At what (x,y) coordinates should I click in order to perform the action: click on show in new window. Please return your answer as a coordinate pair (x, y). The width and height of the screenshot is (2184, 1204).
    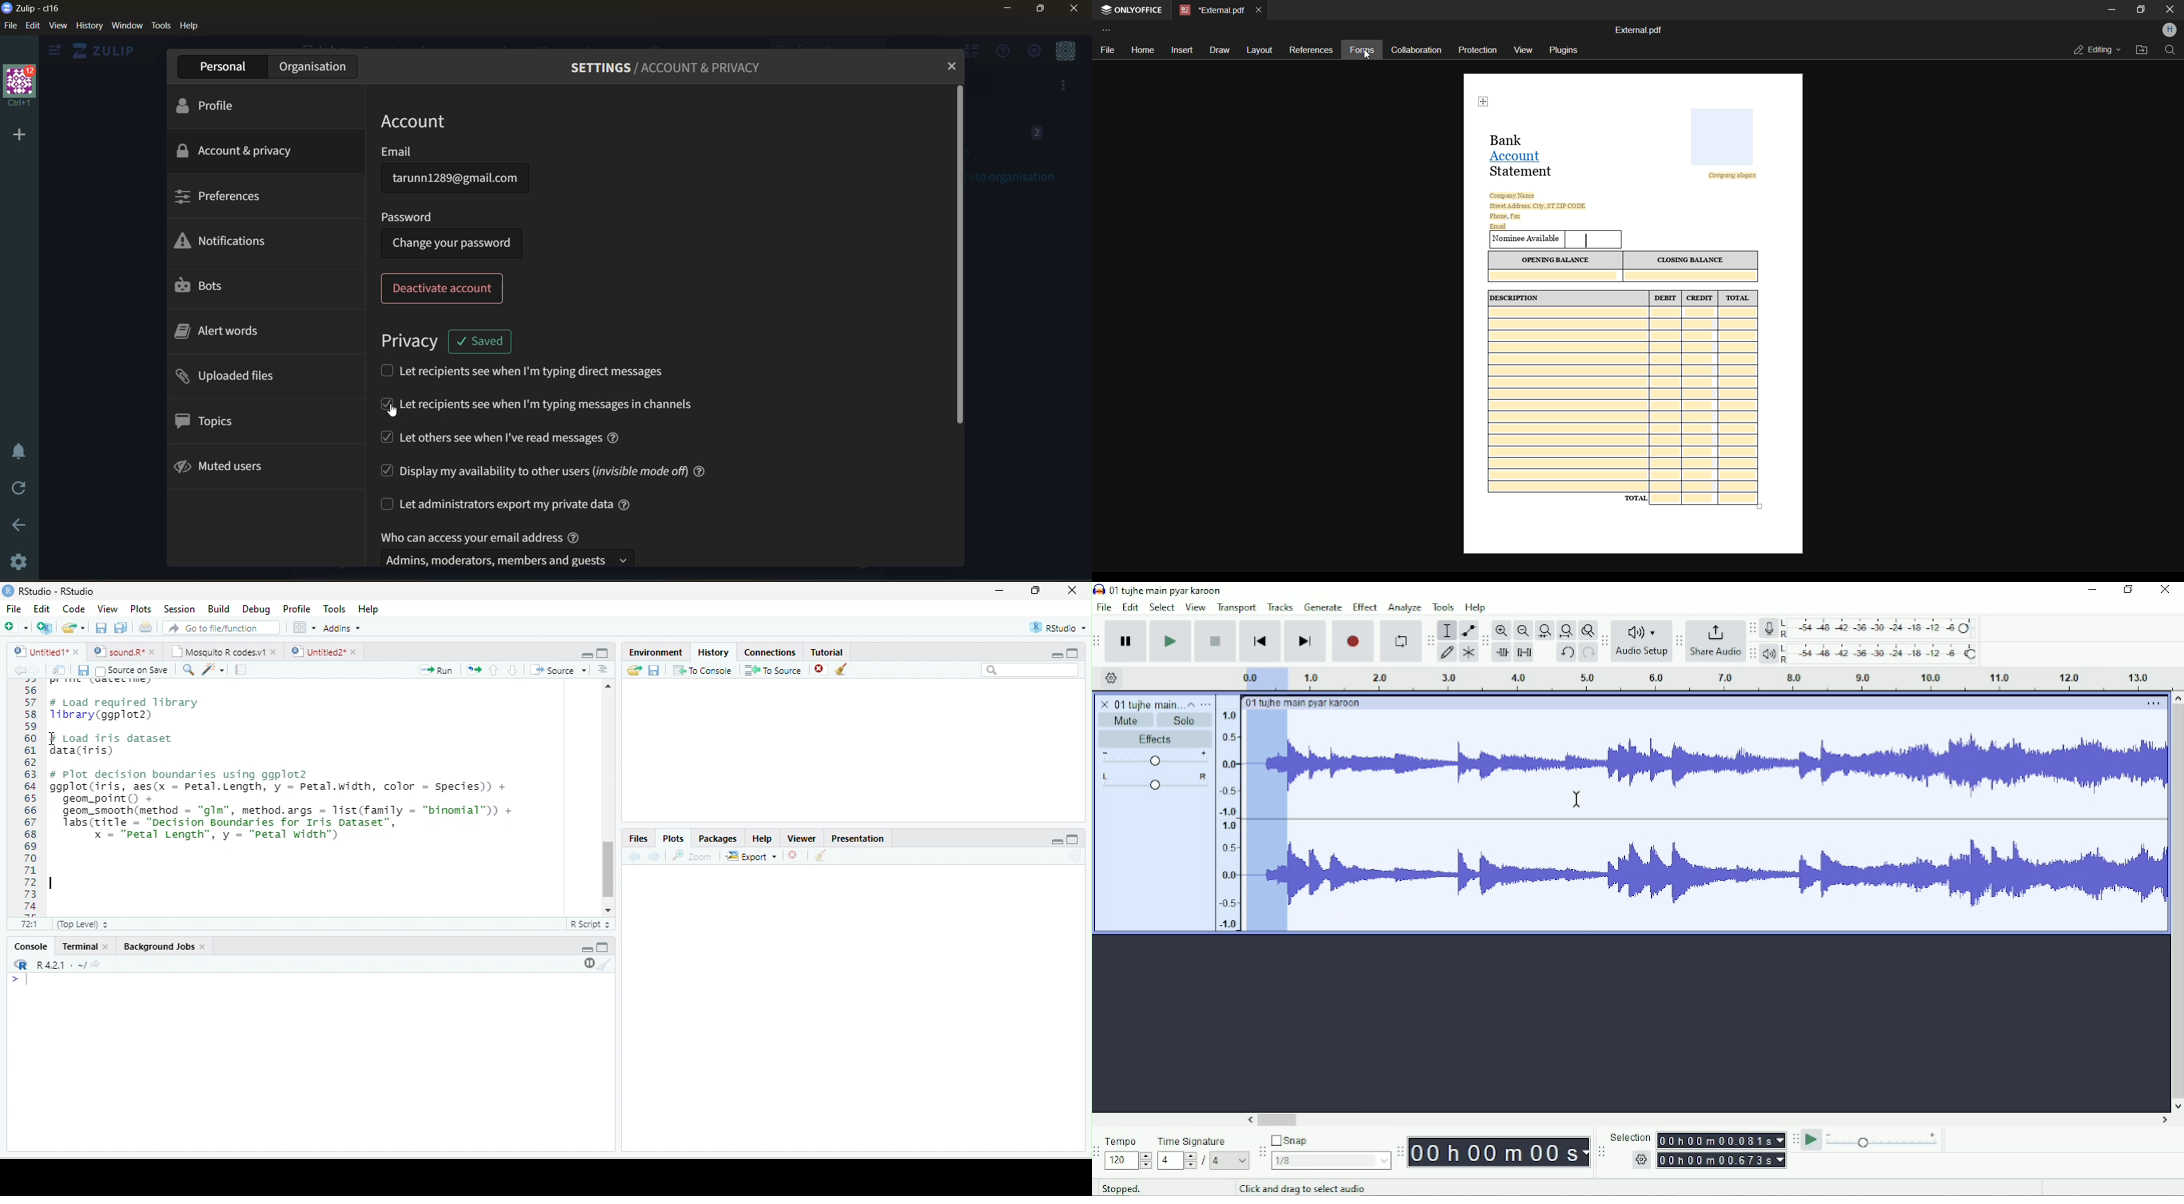
    Looking at the image, I should click on (60, 670).